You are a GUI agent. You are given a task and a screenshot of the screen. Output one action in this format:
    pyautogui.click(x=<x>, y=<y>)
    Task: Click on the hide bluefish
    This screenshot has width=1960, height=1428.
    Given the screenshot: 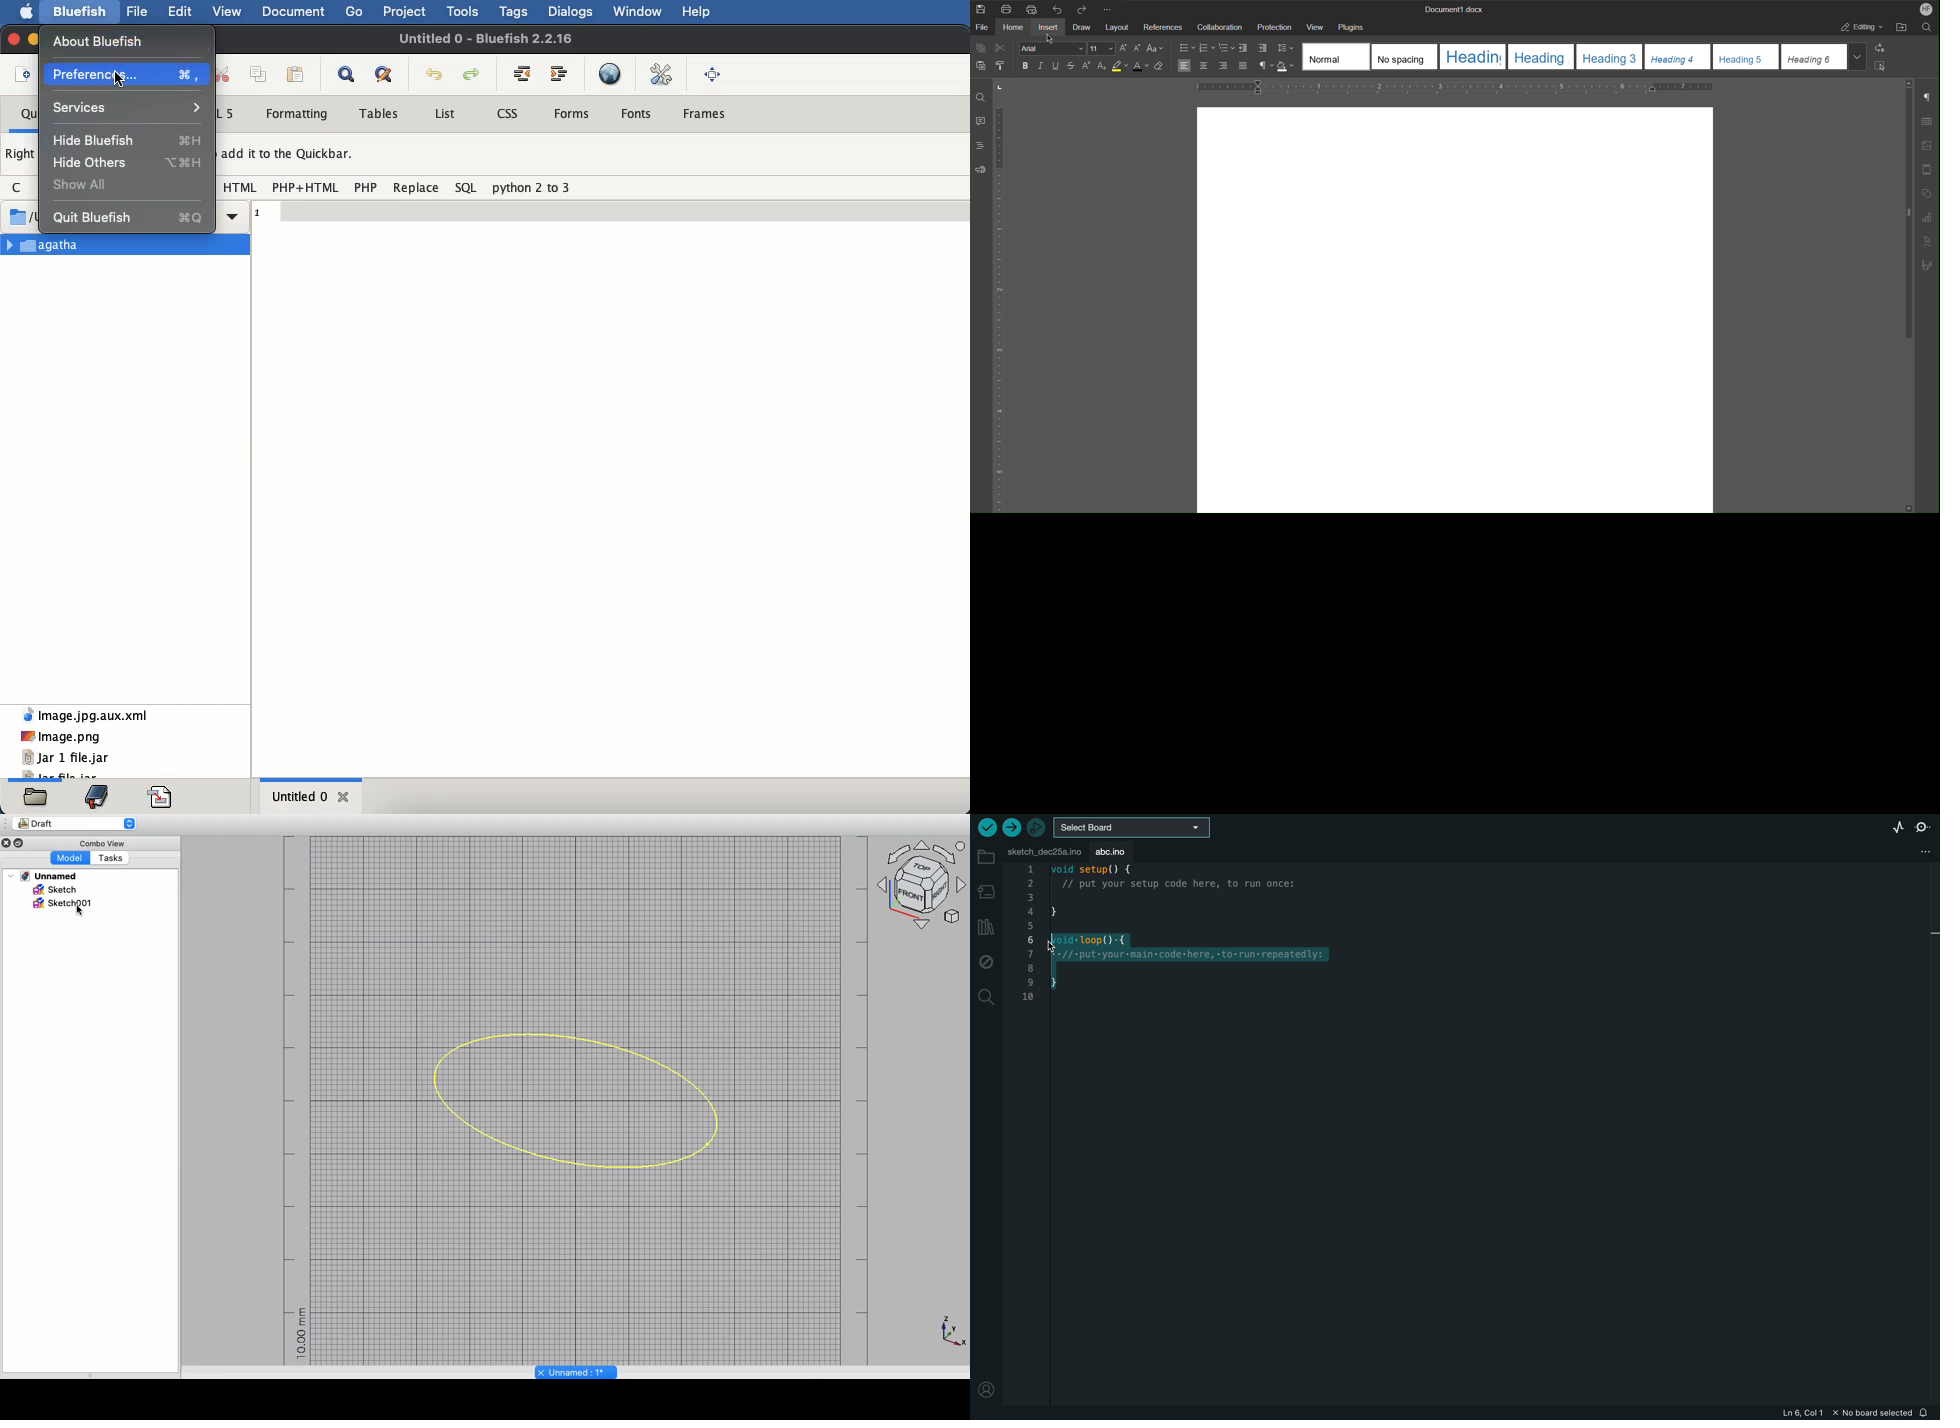 What is the action you would take?
    pyautogui.click(x=133, y=140)
    